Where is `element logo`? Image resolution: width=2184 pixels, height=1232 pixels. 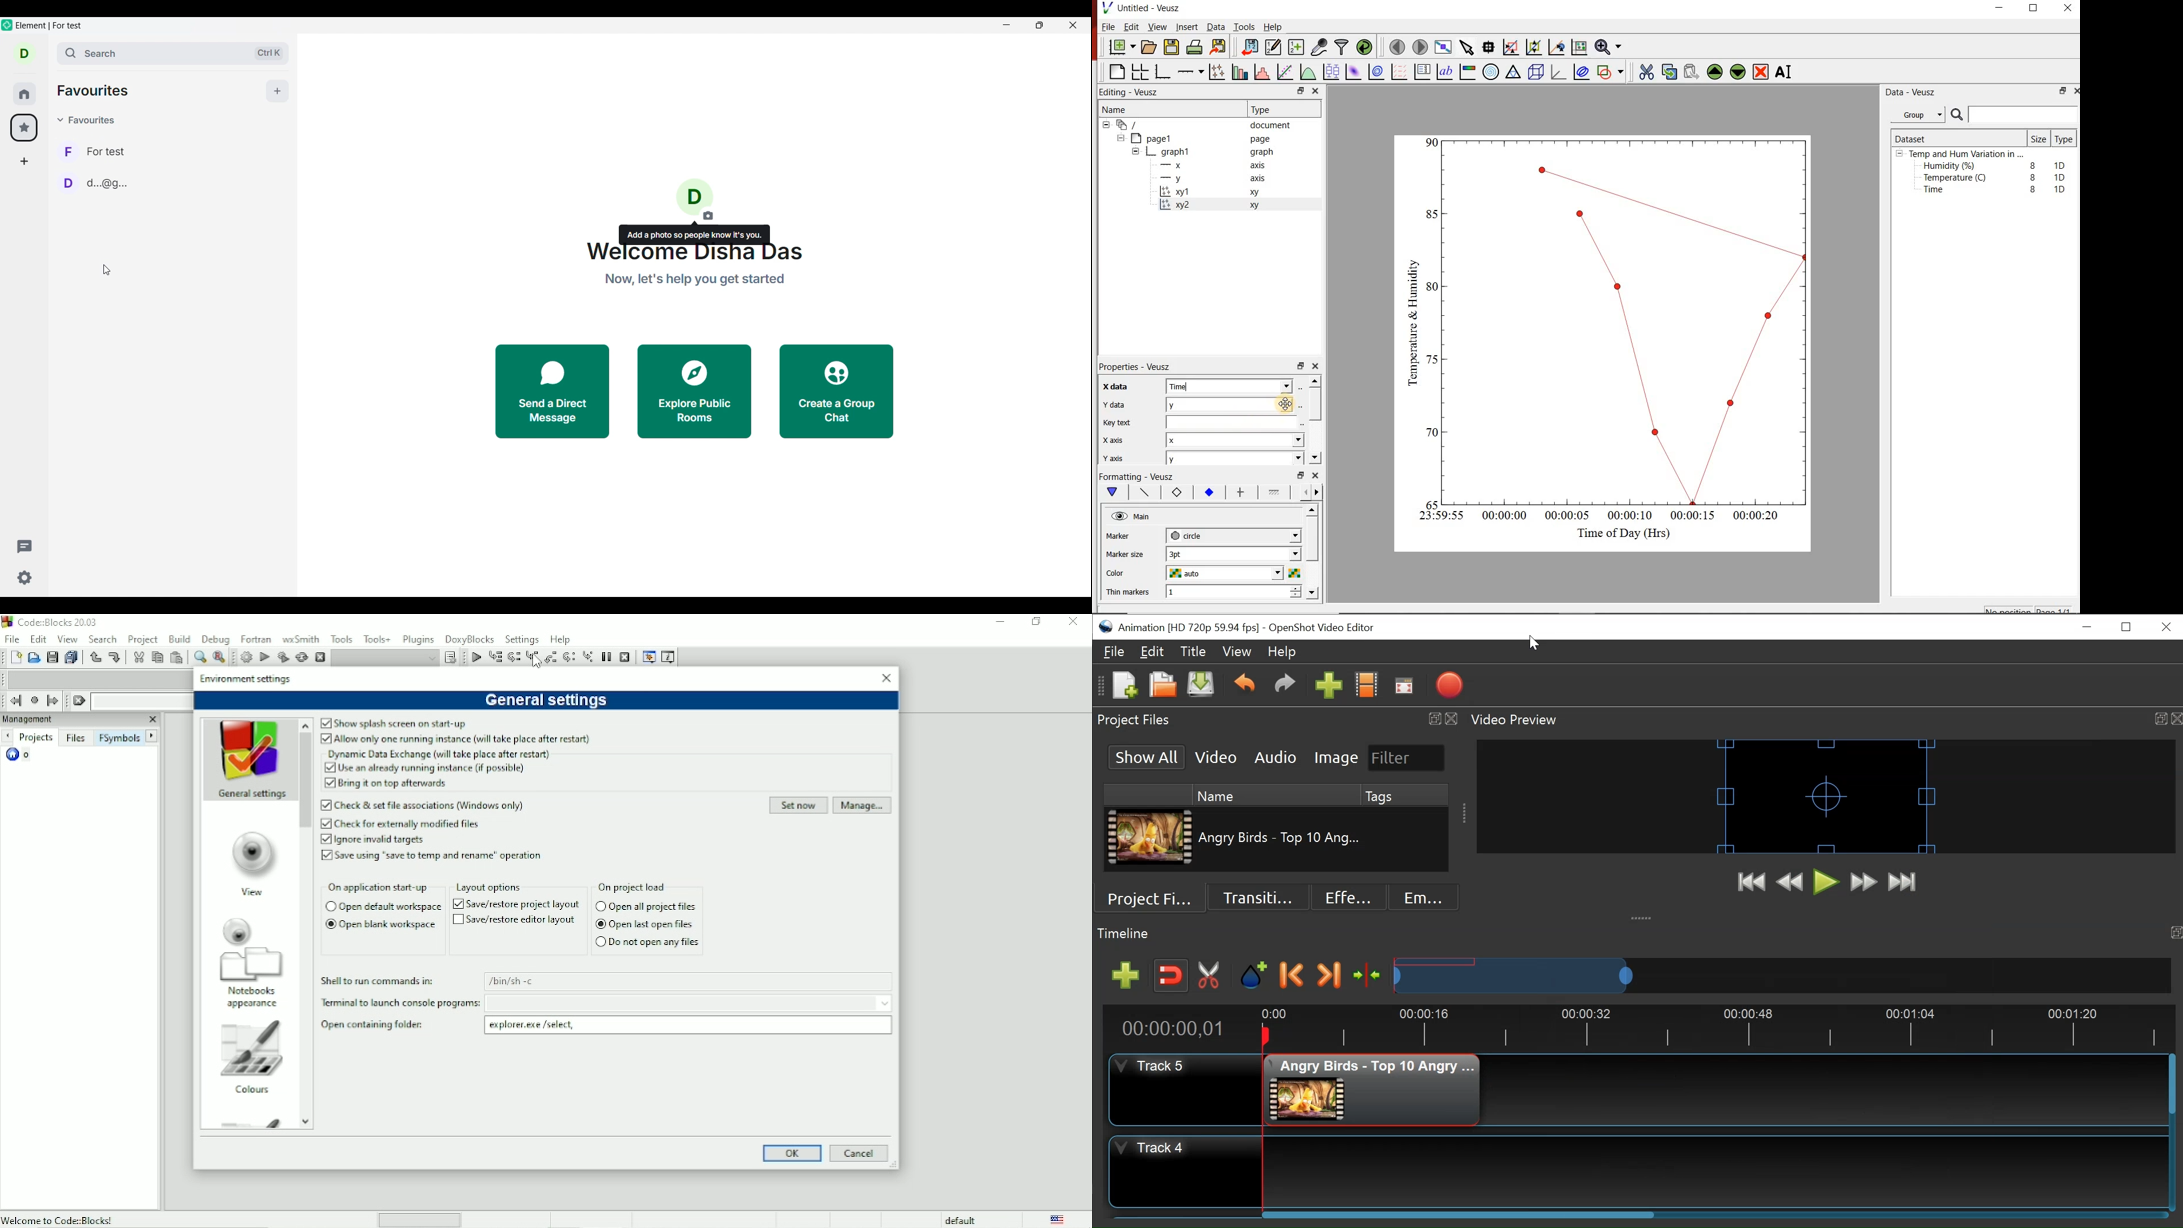
element logo is located at coordinates (7, 25).